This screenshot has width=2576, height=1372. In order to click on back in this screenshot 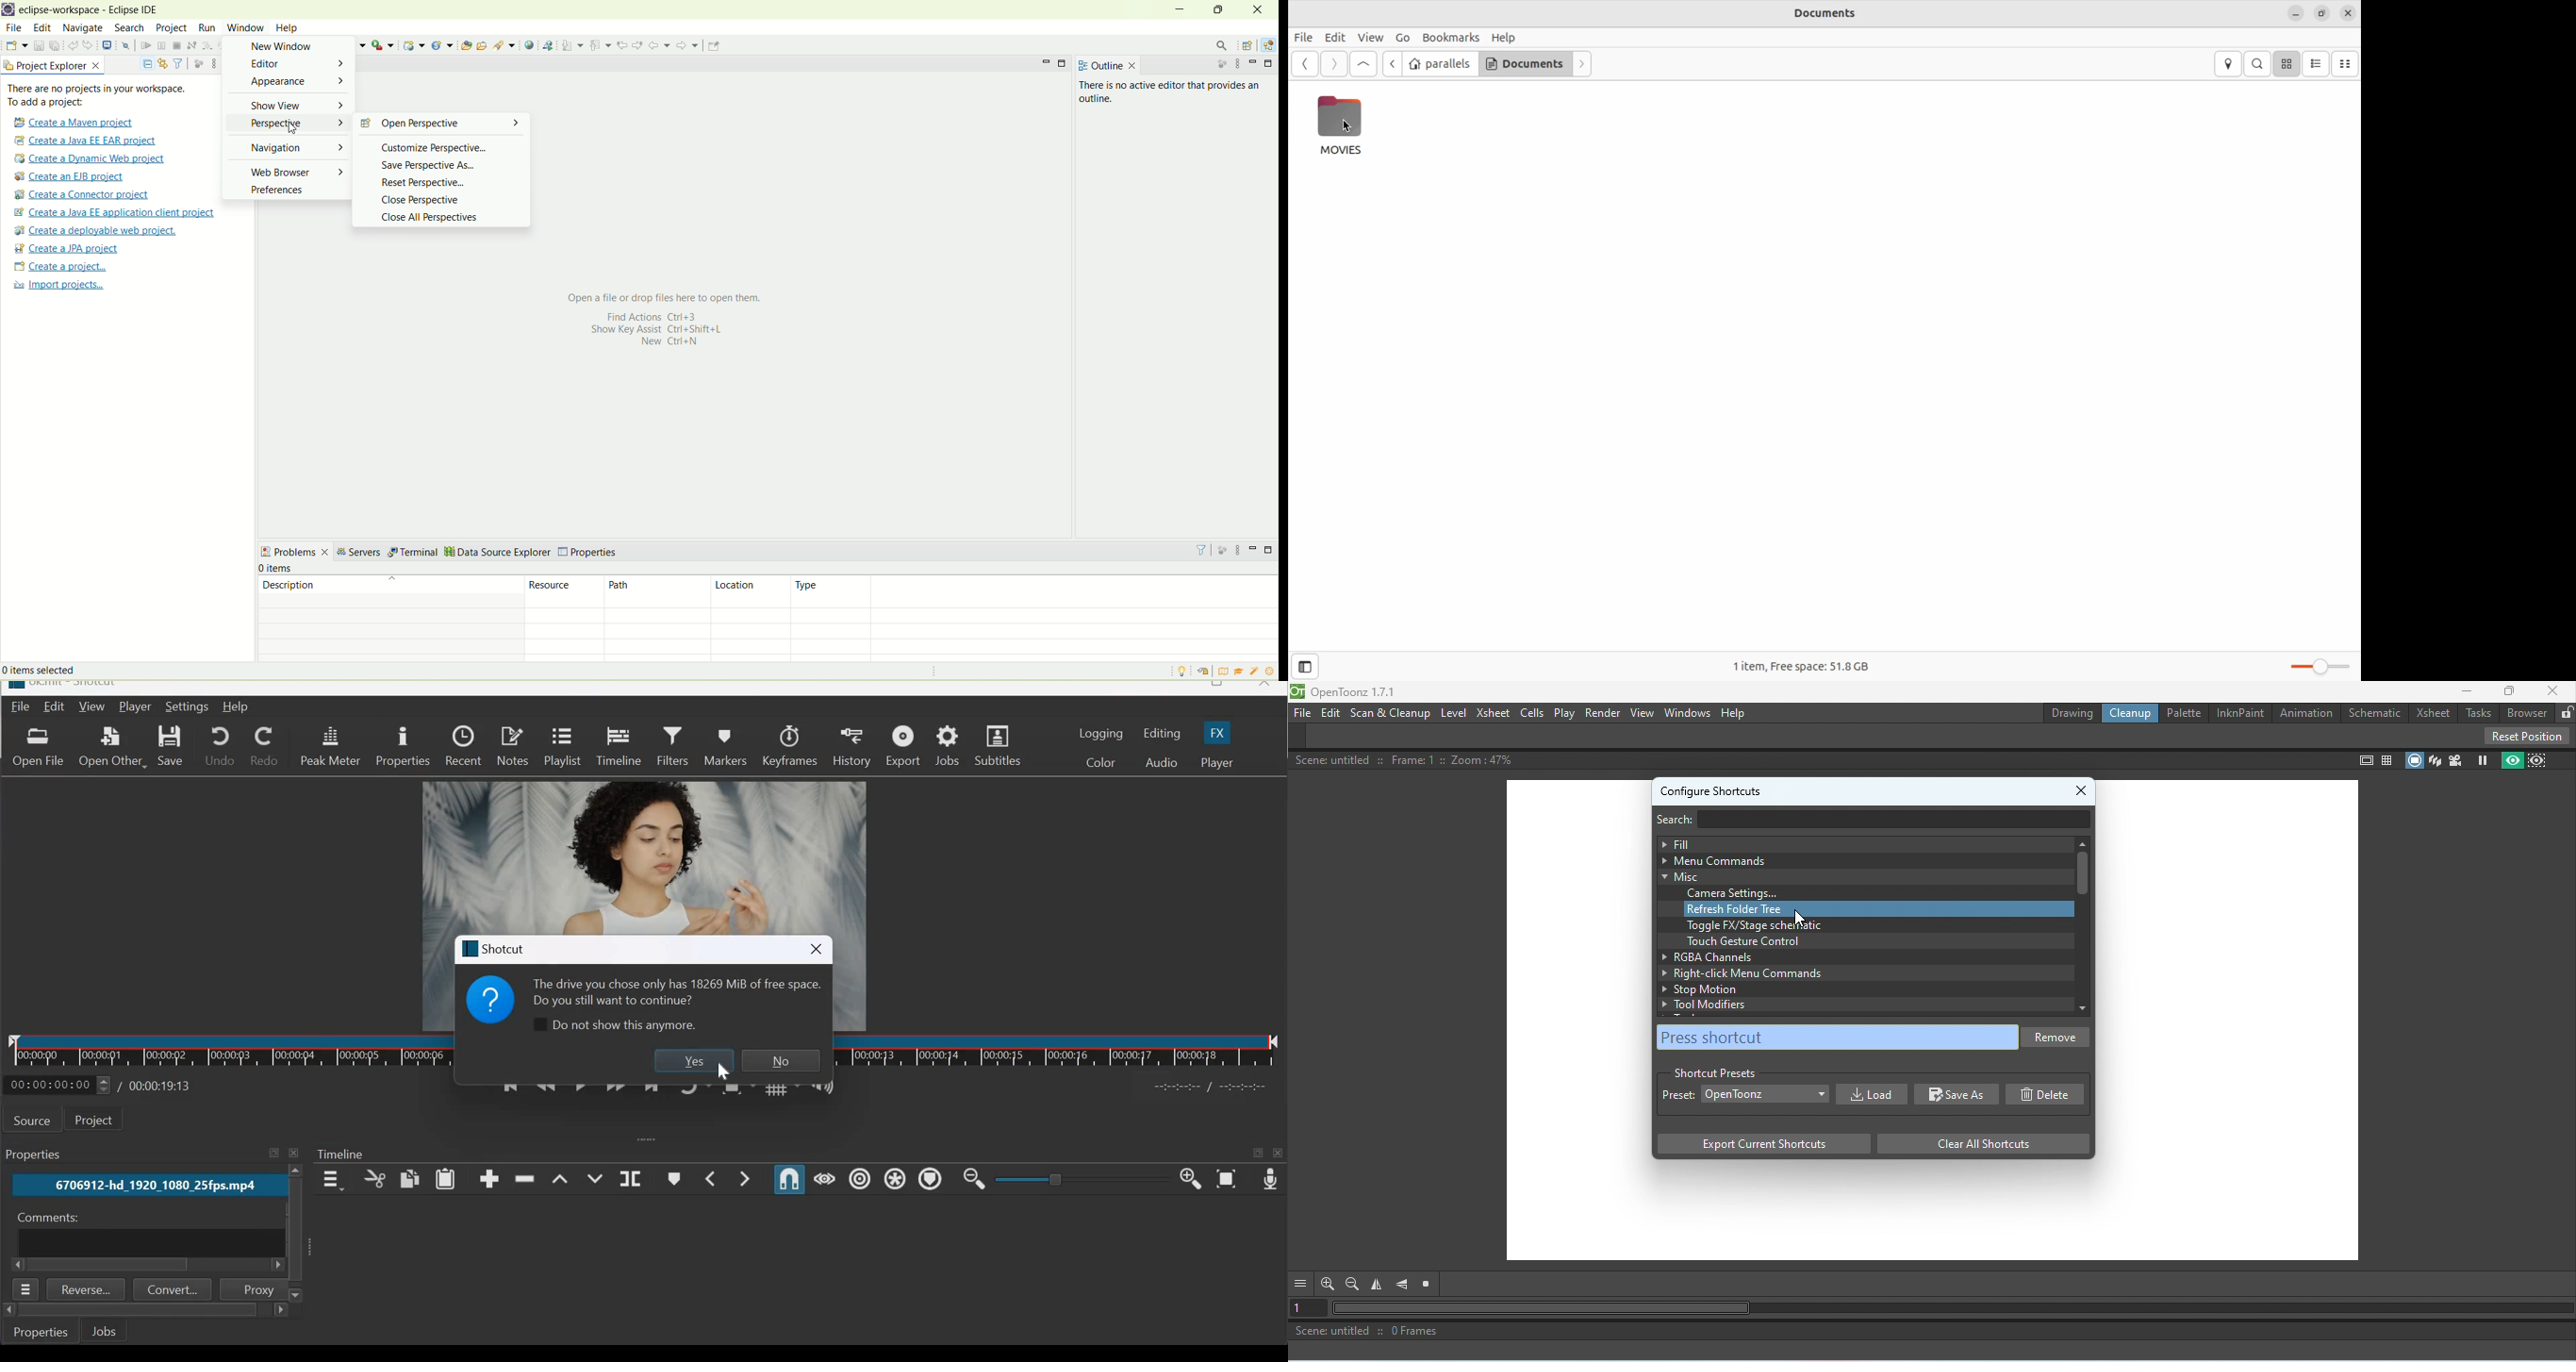, I will do `click(659, 45)`.